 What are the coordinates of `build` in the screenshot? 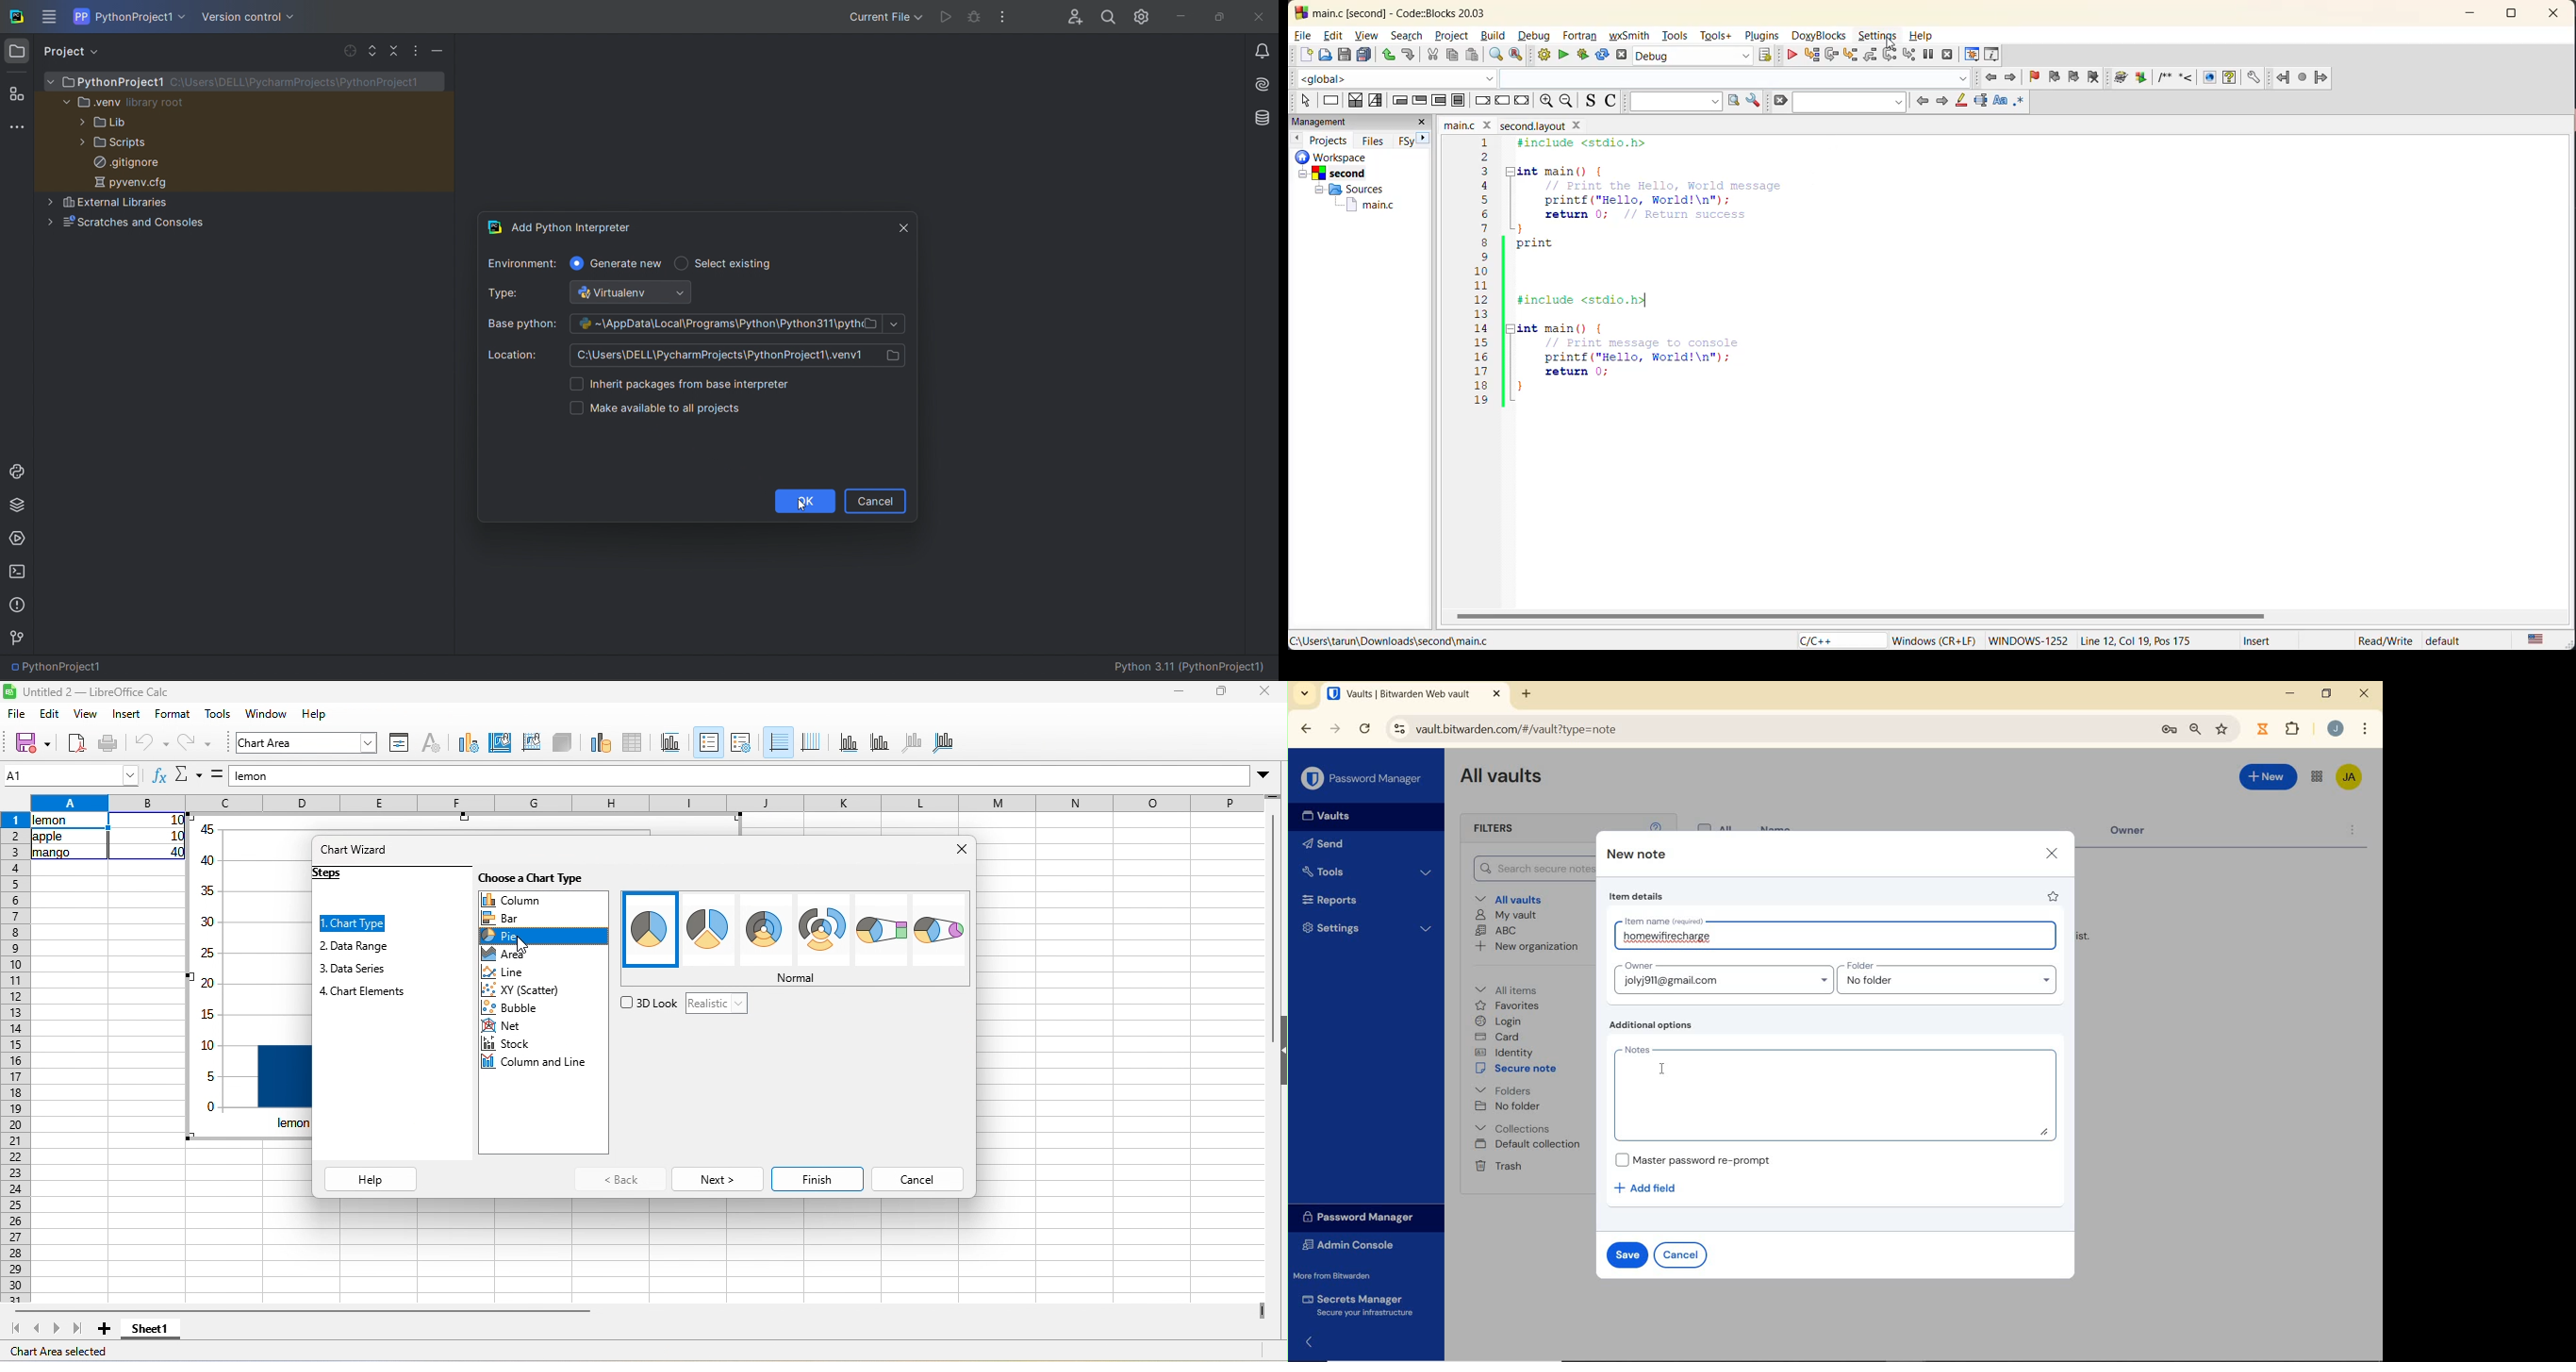 It's located at (1495, 37).